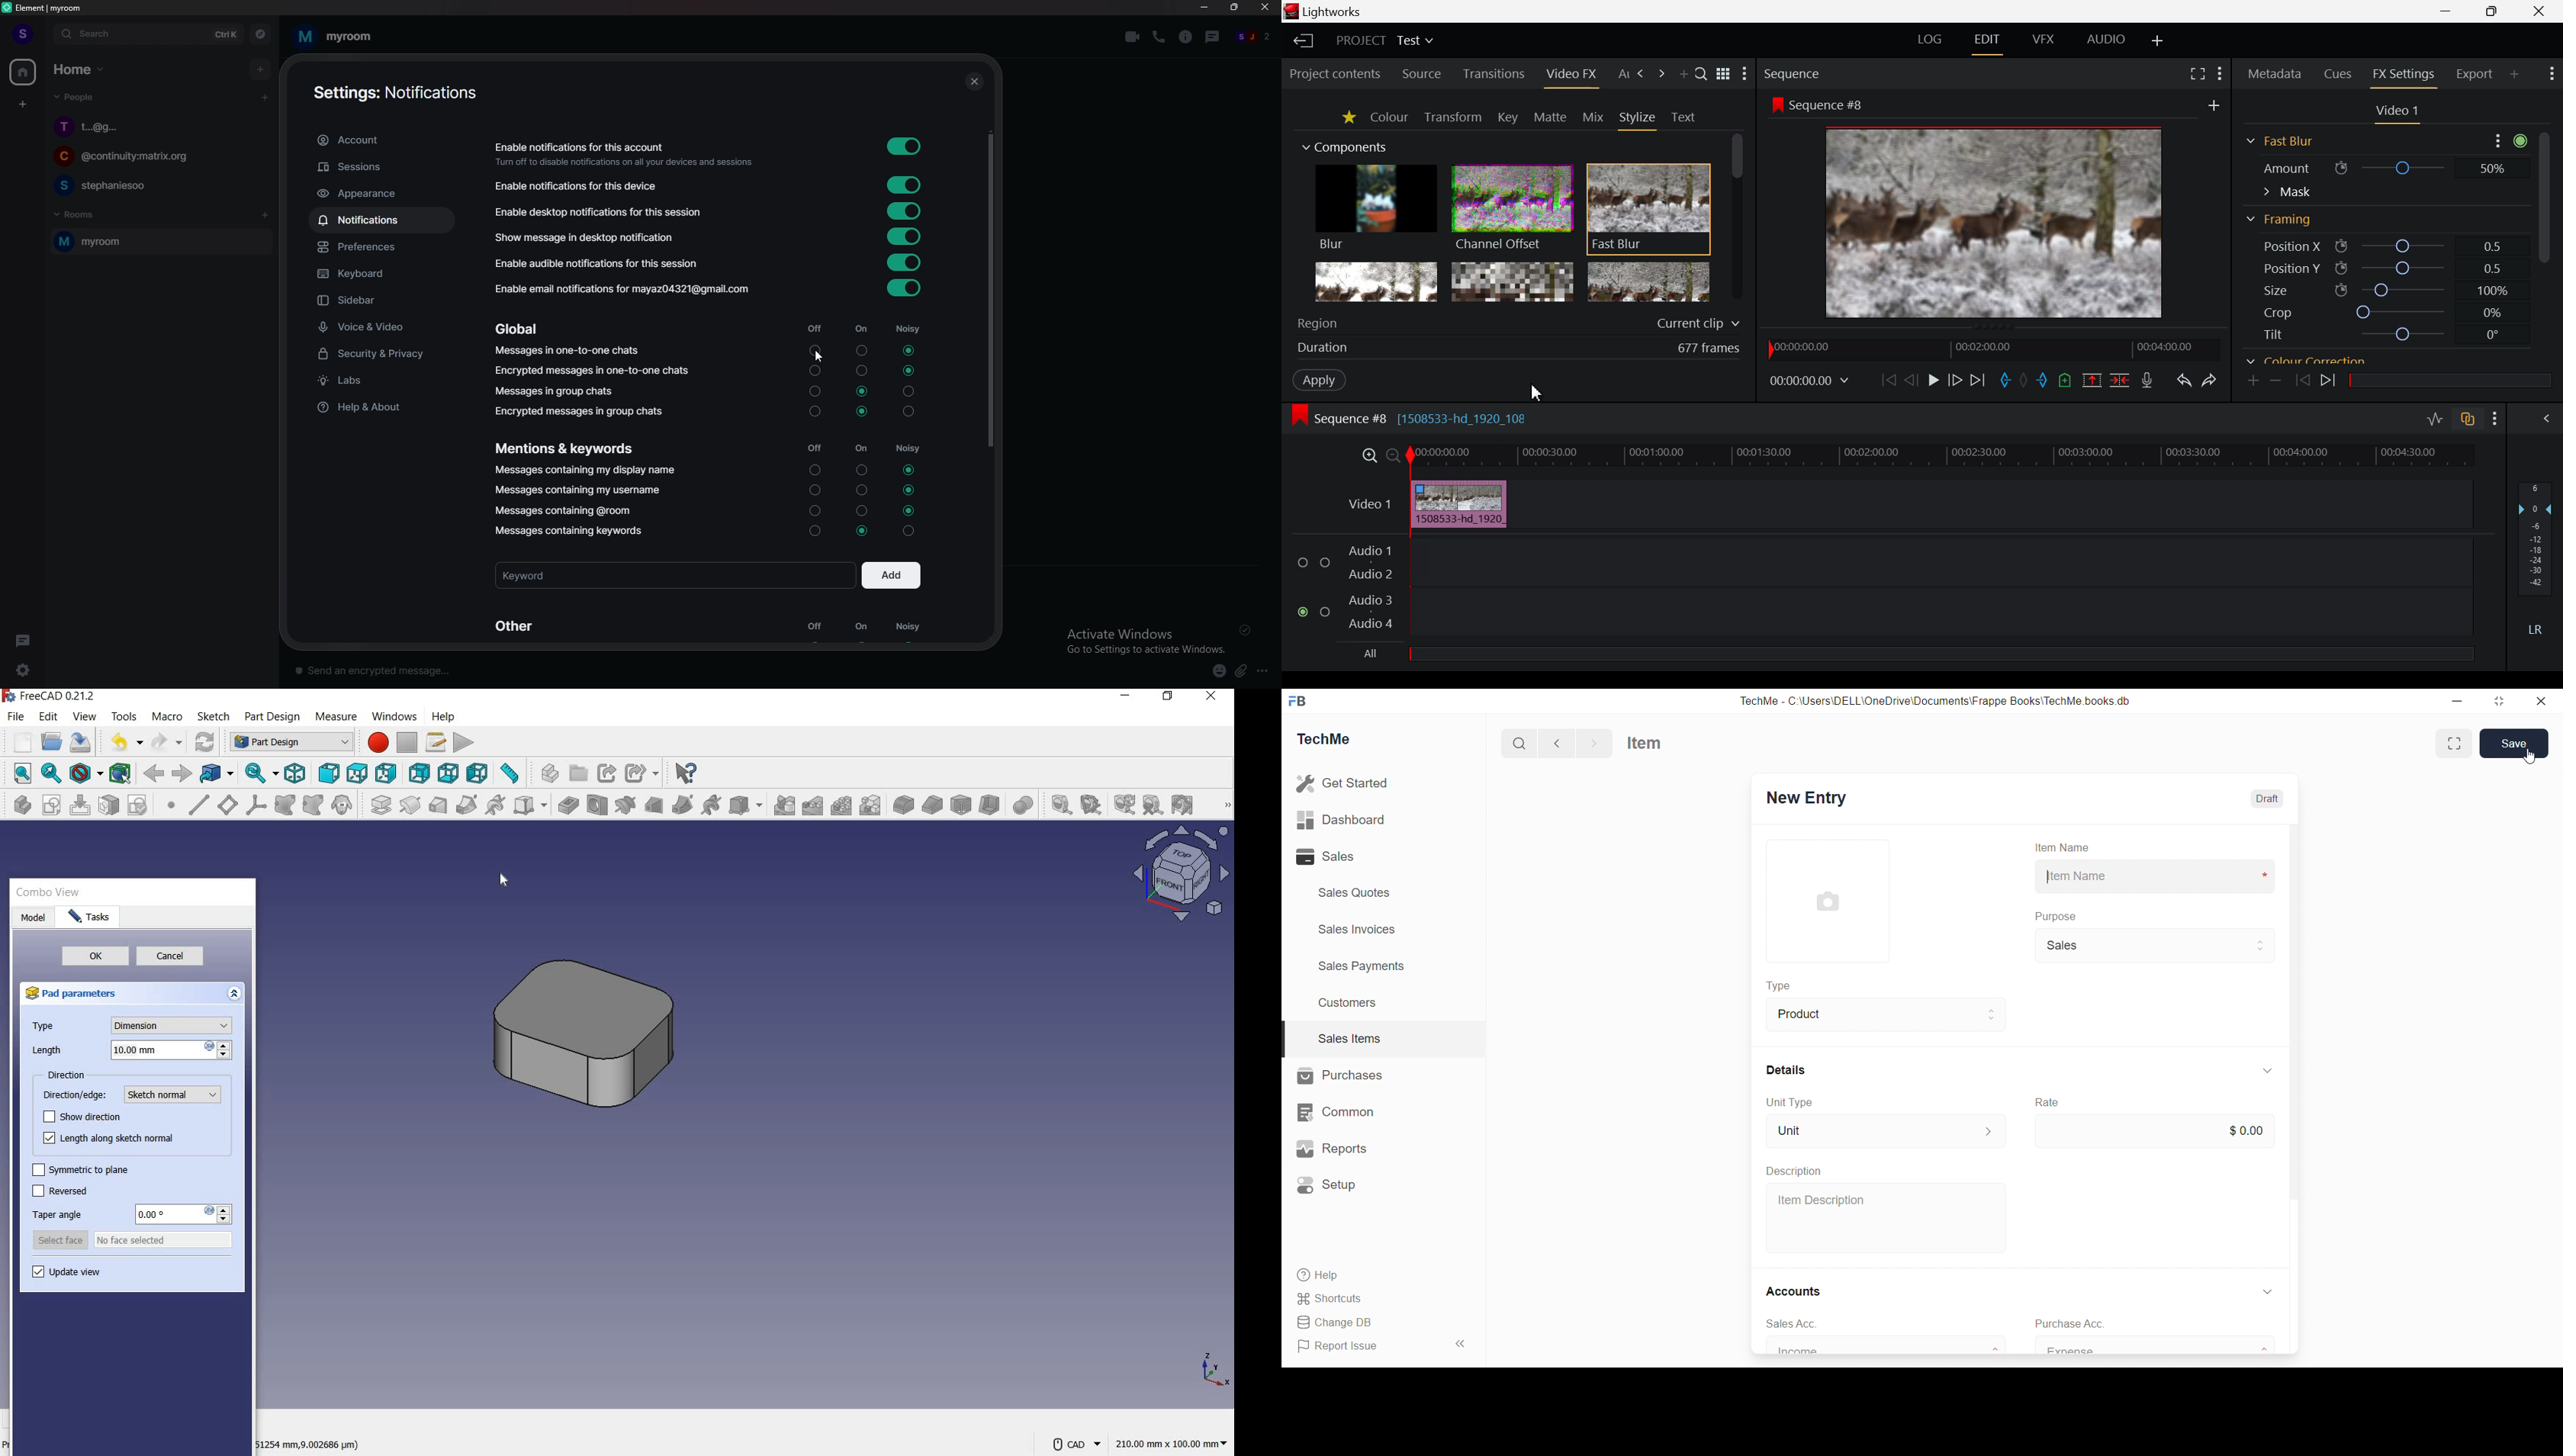 The image size is (2576, 1456). Describe the element at coordinates (2147, 382) in the screenshot. I see `Record Voiceover` at that location.